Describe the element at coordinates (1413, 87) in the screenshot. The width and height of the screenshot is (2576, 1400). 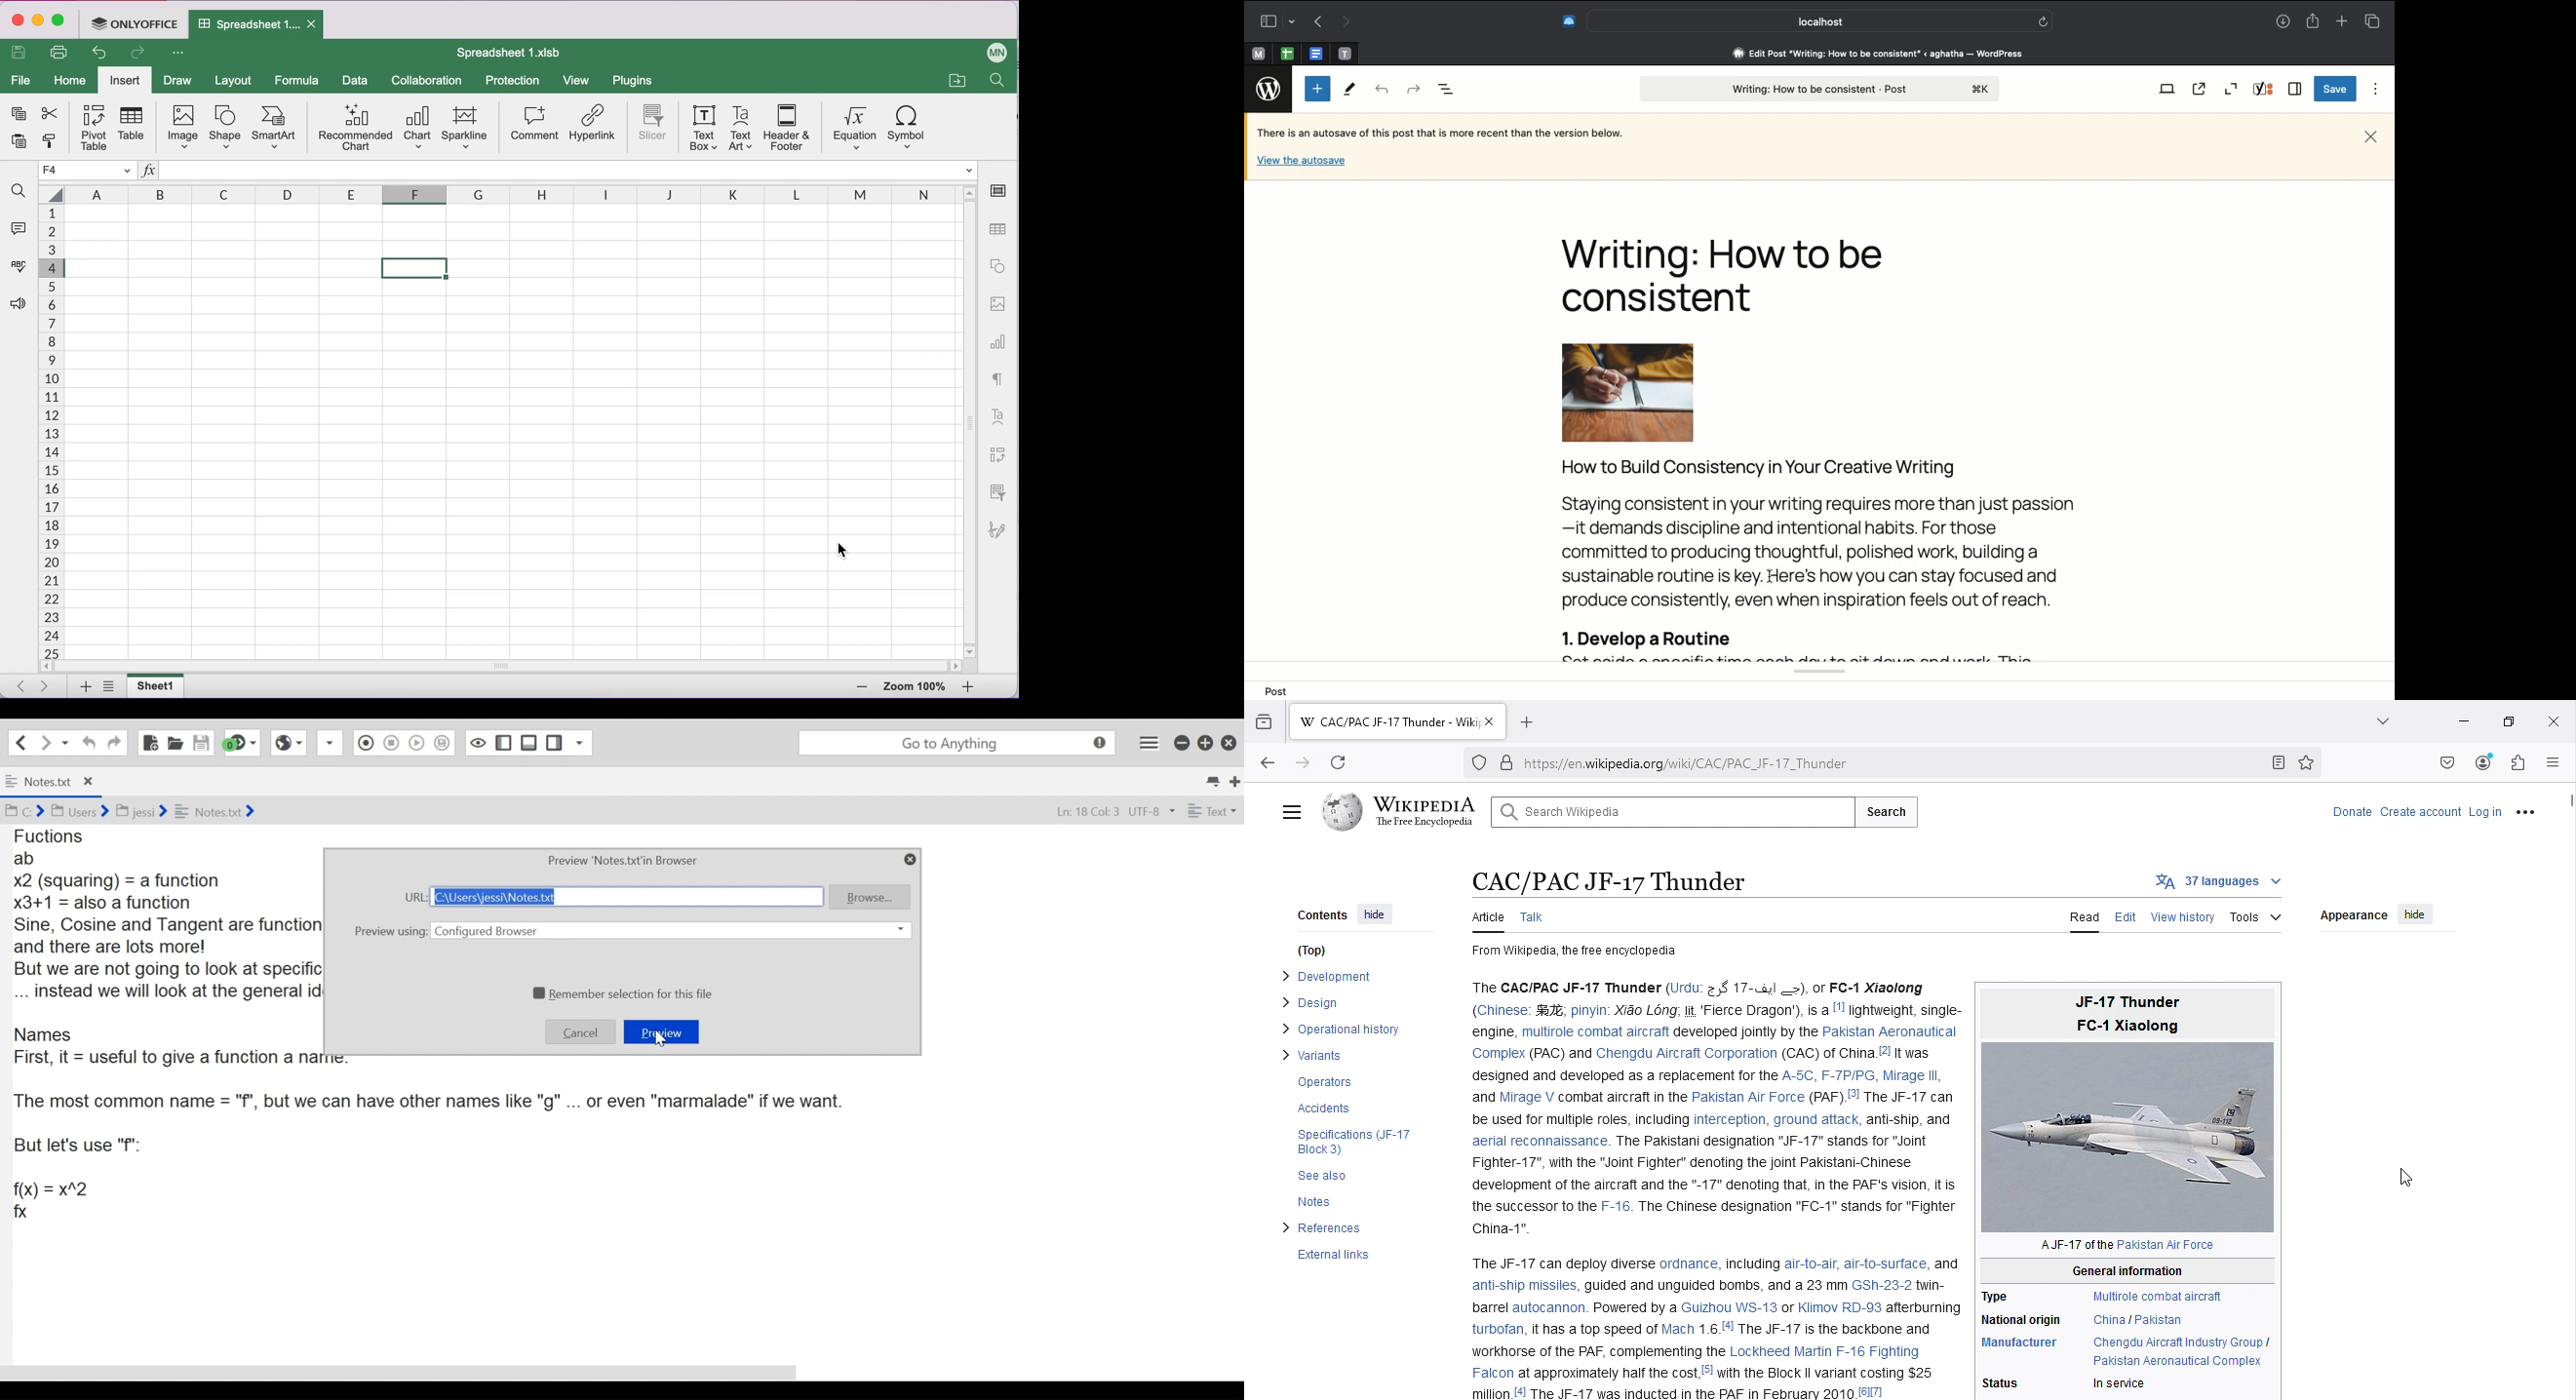
I see `Redo` at that location.